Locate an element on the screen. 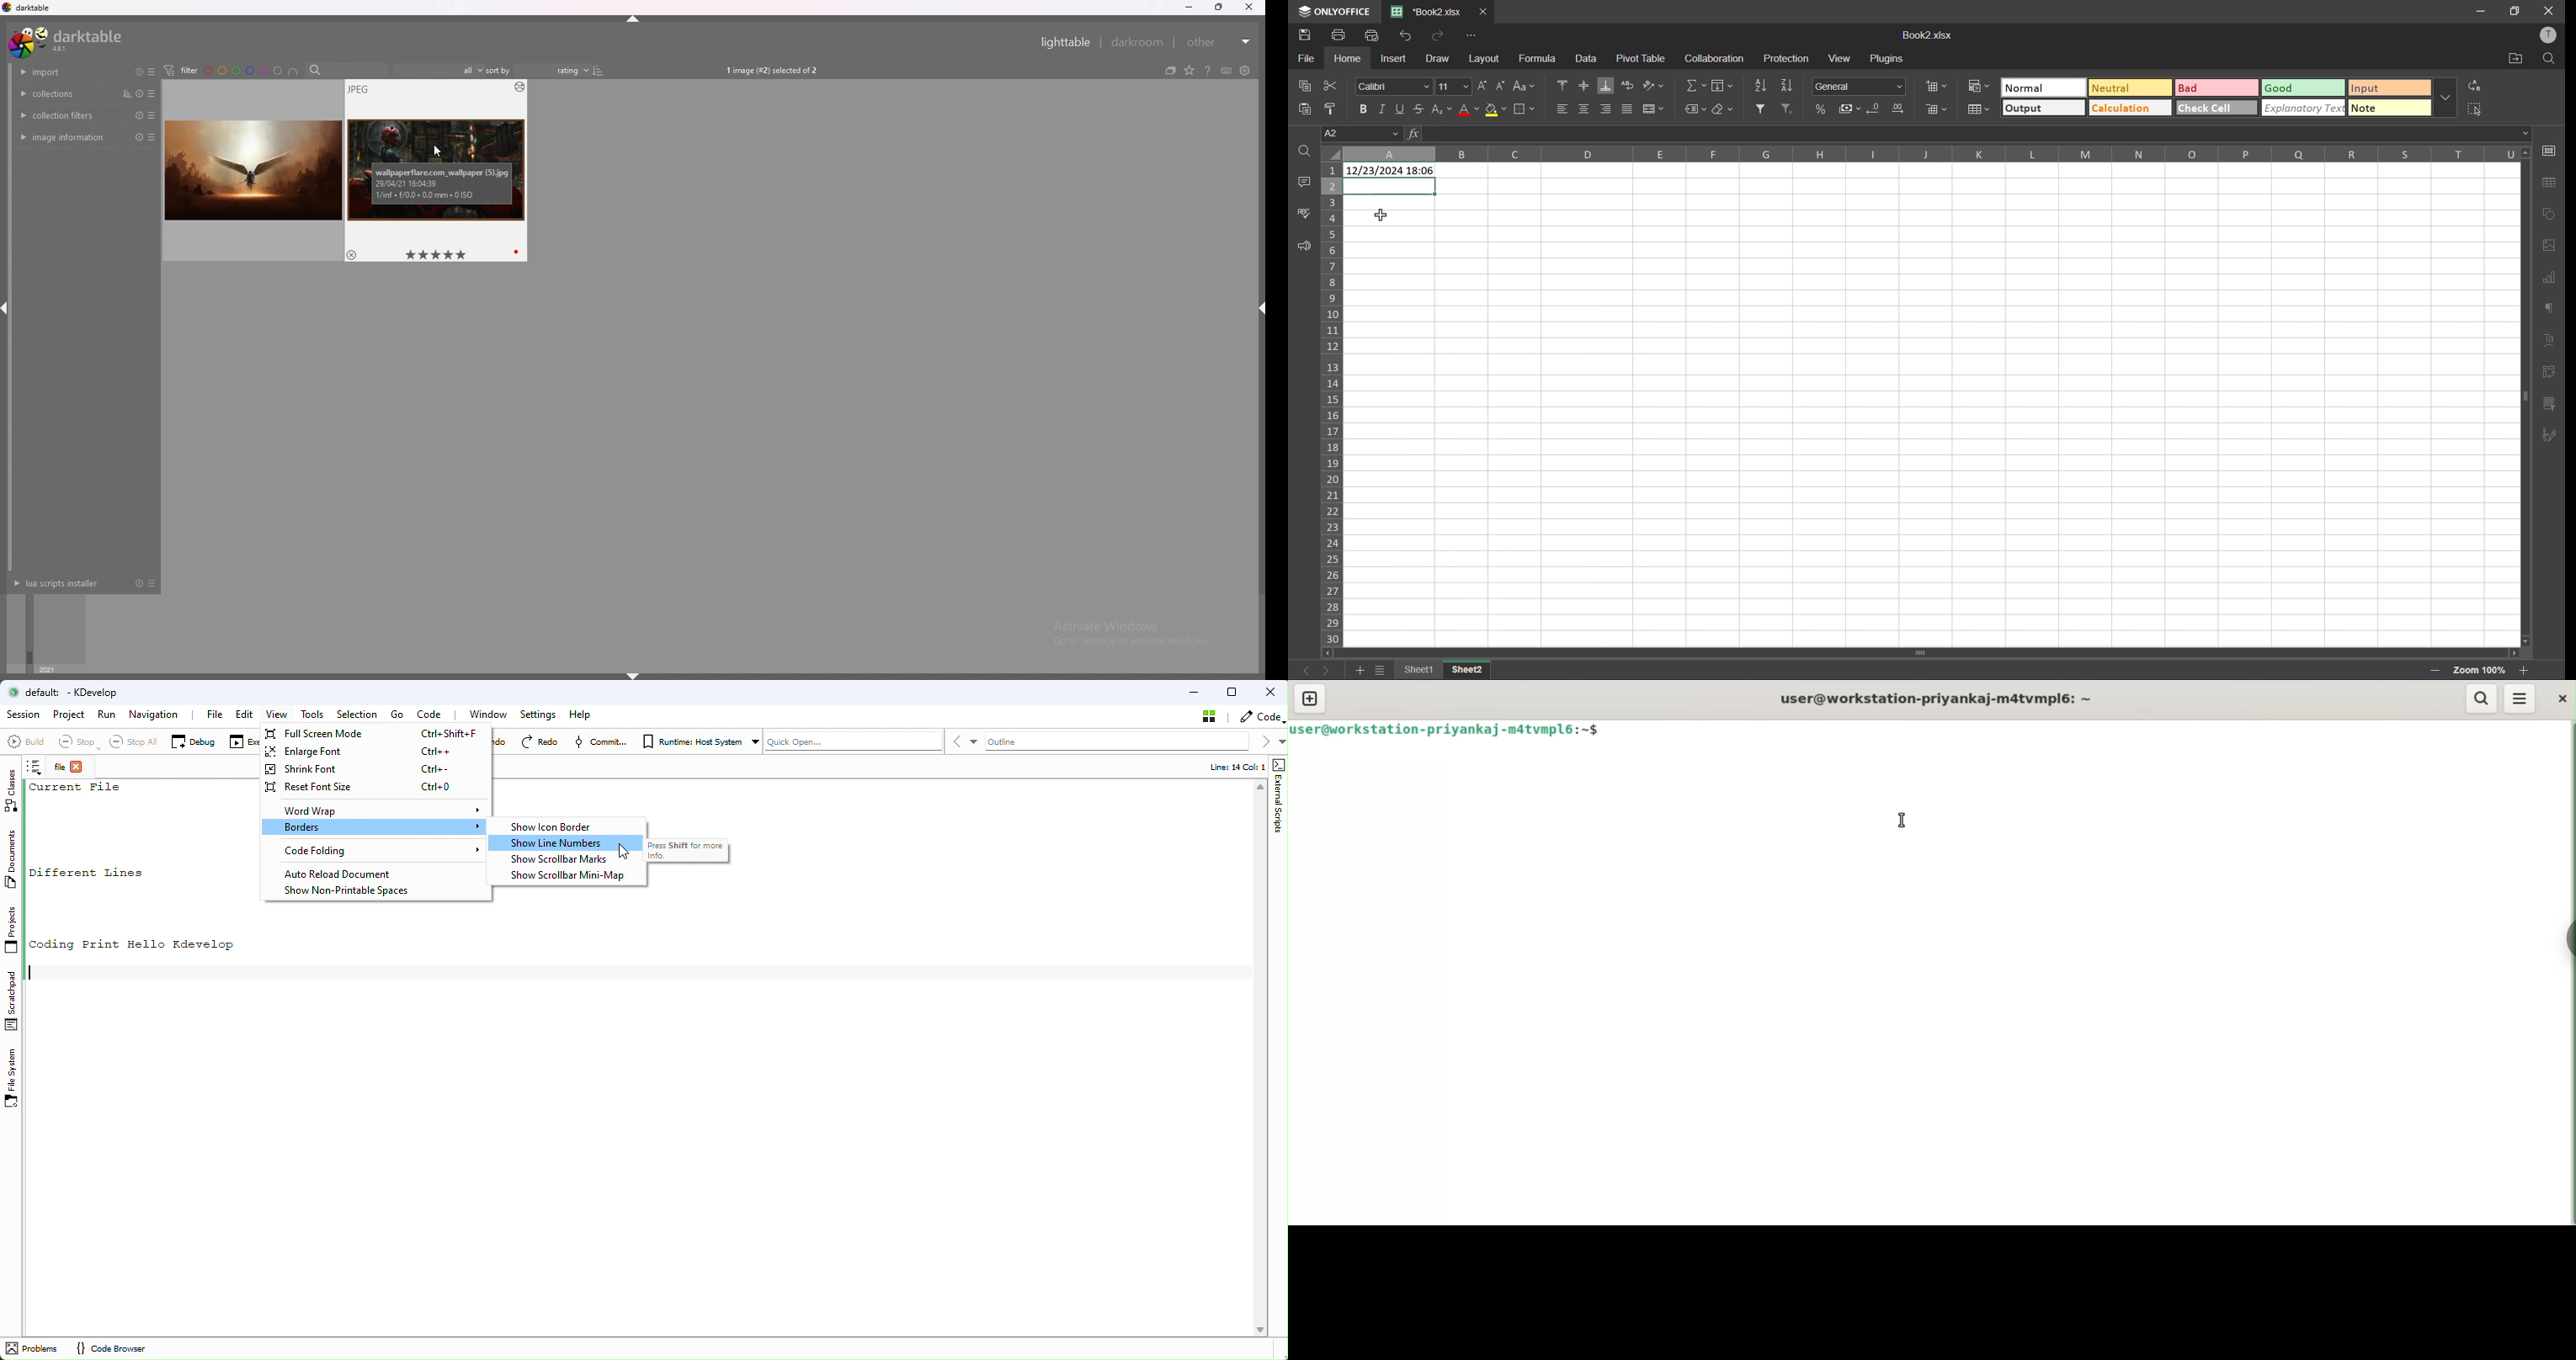  change case is located at coordinates (1522, 86).